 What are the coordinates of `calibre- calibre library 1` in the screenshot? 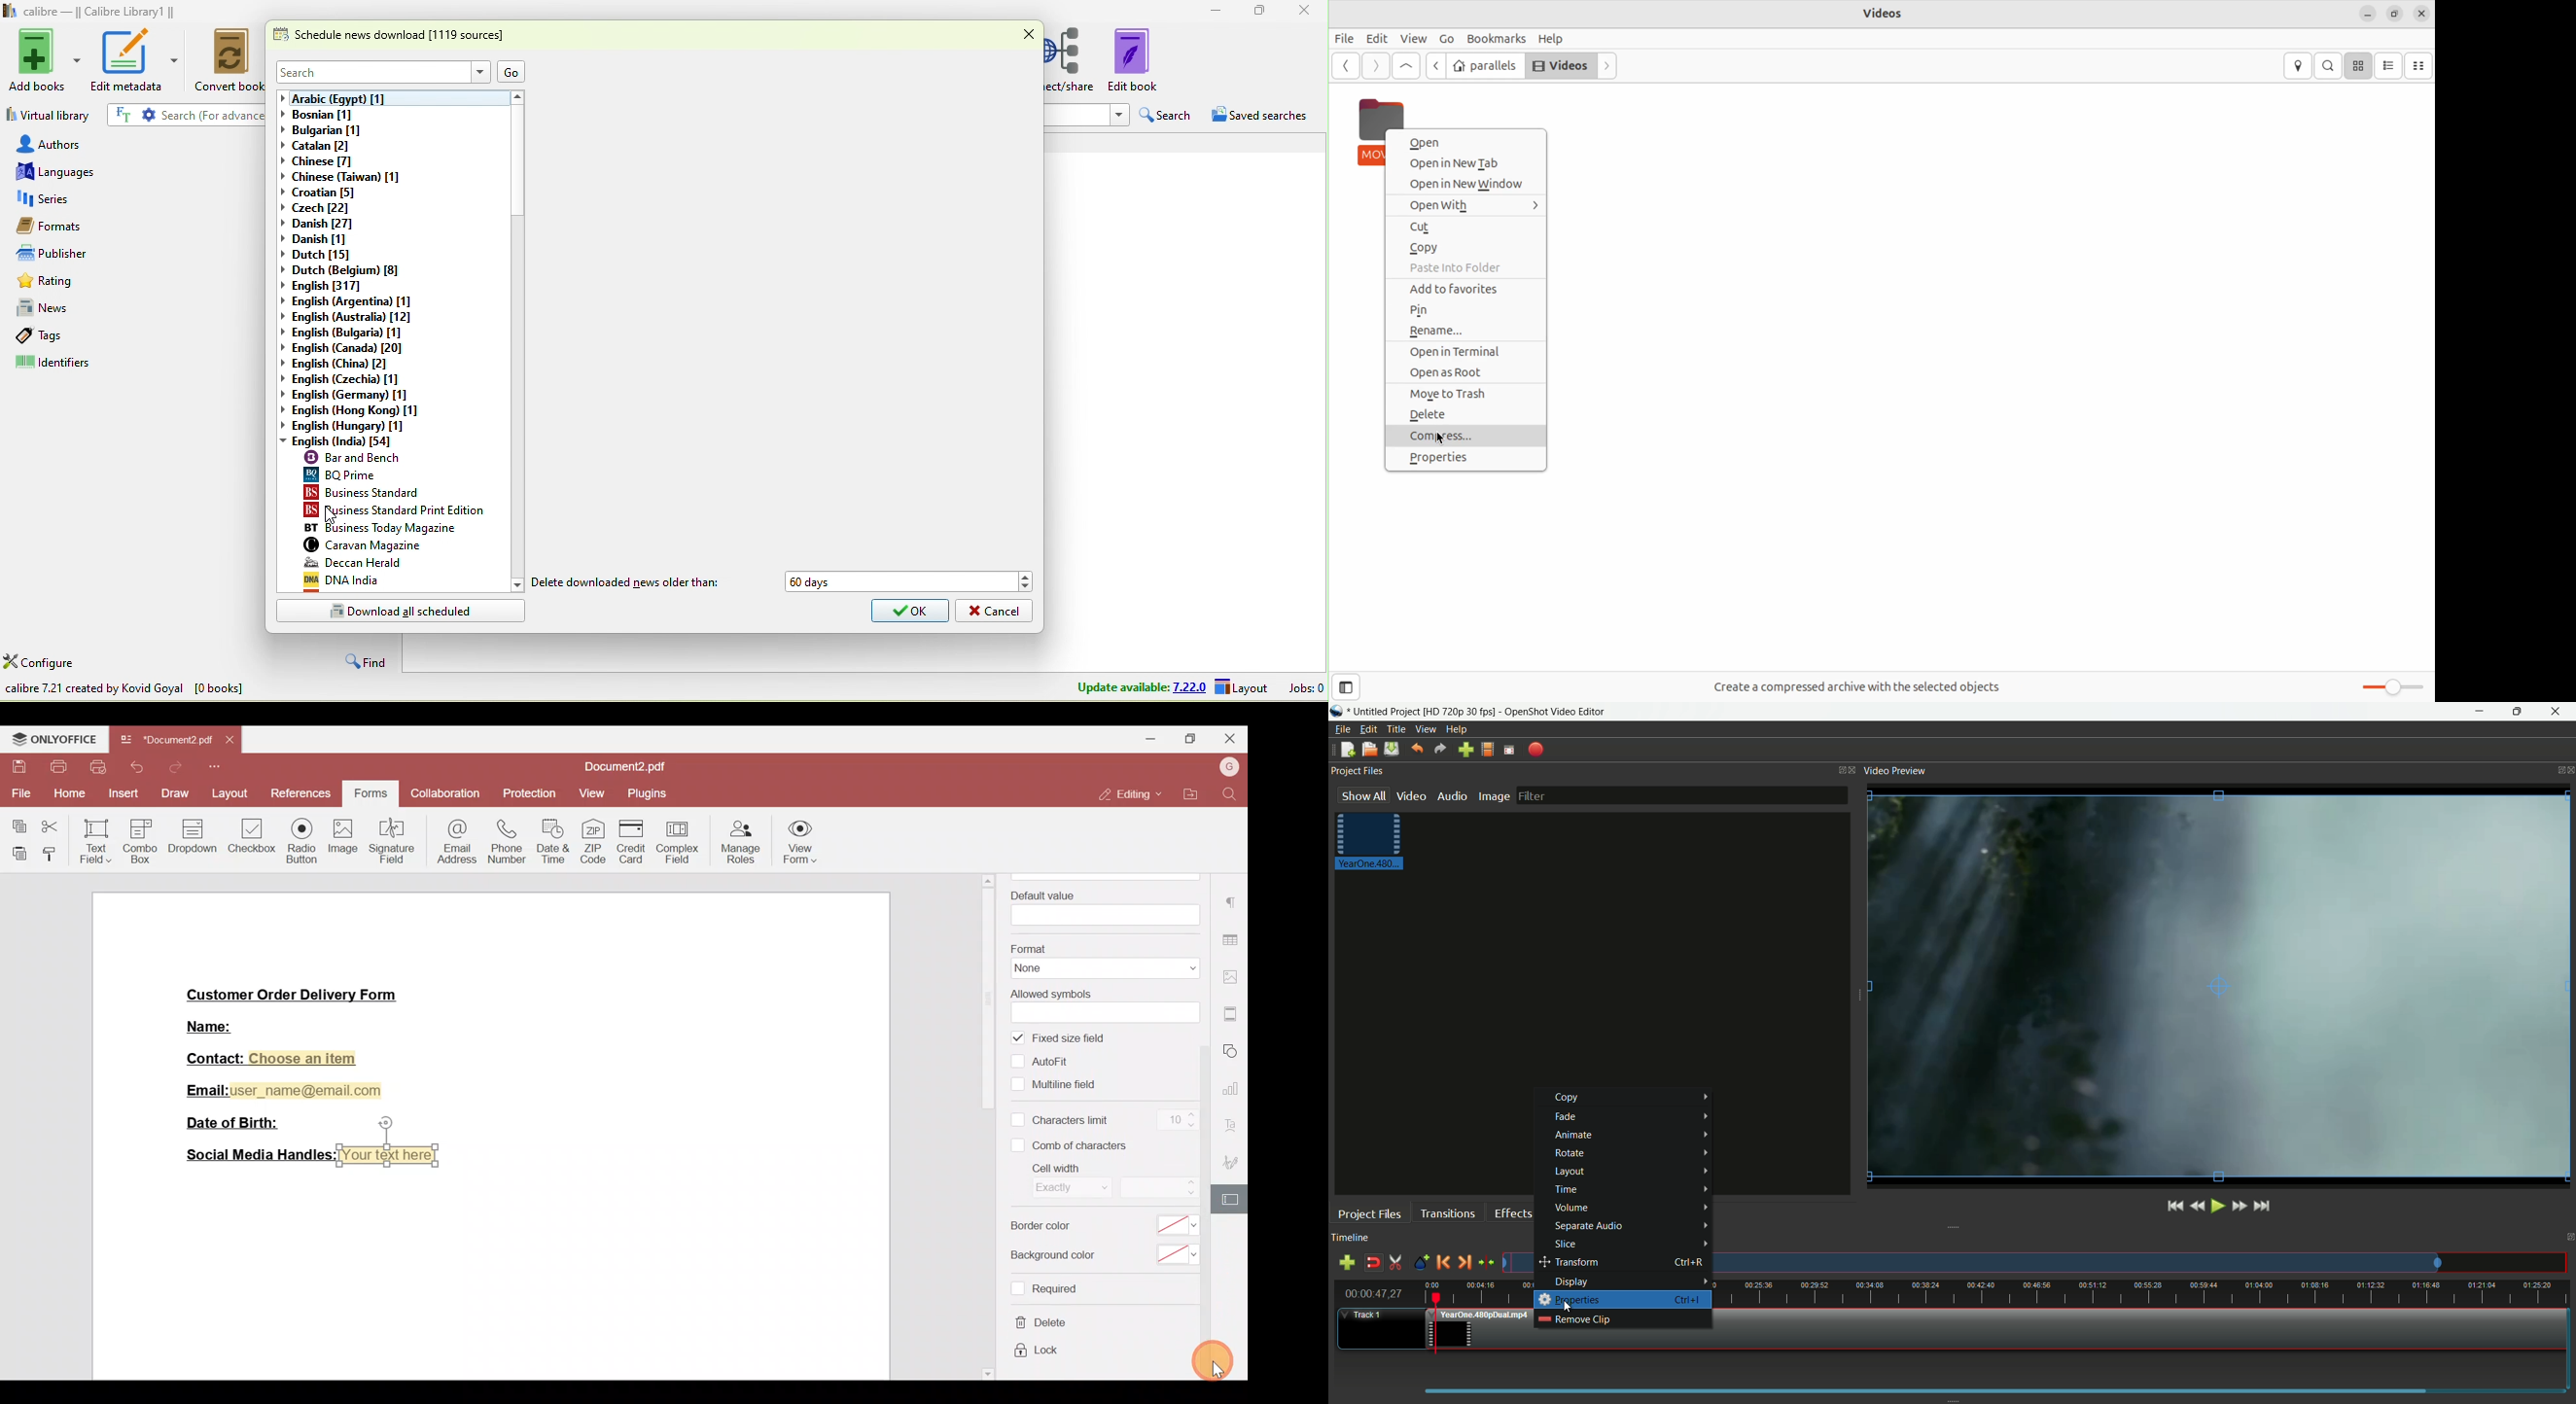 It's located at (100, 13).